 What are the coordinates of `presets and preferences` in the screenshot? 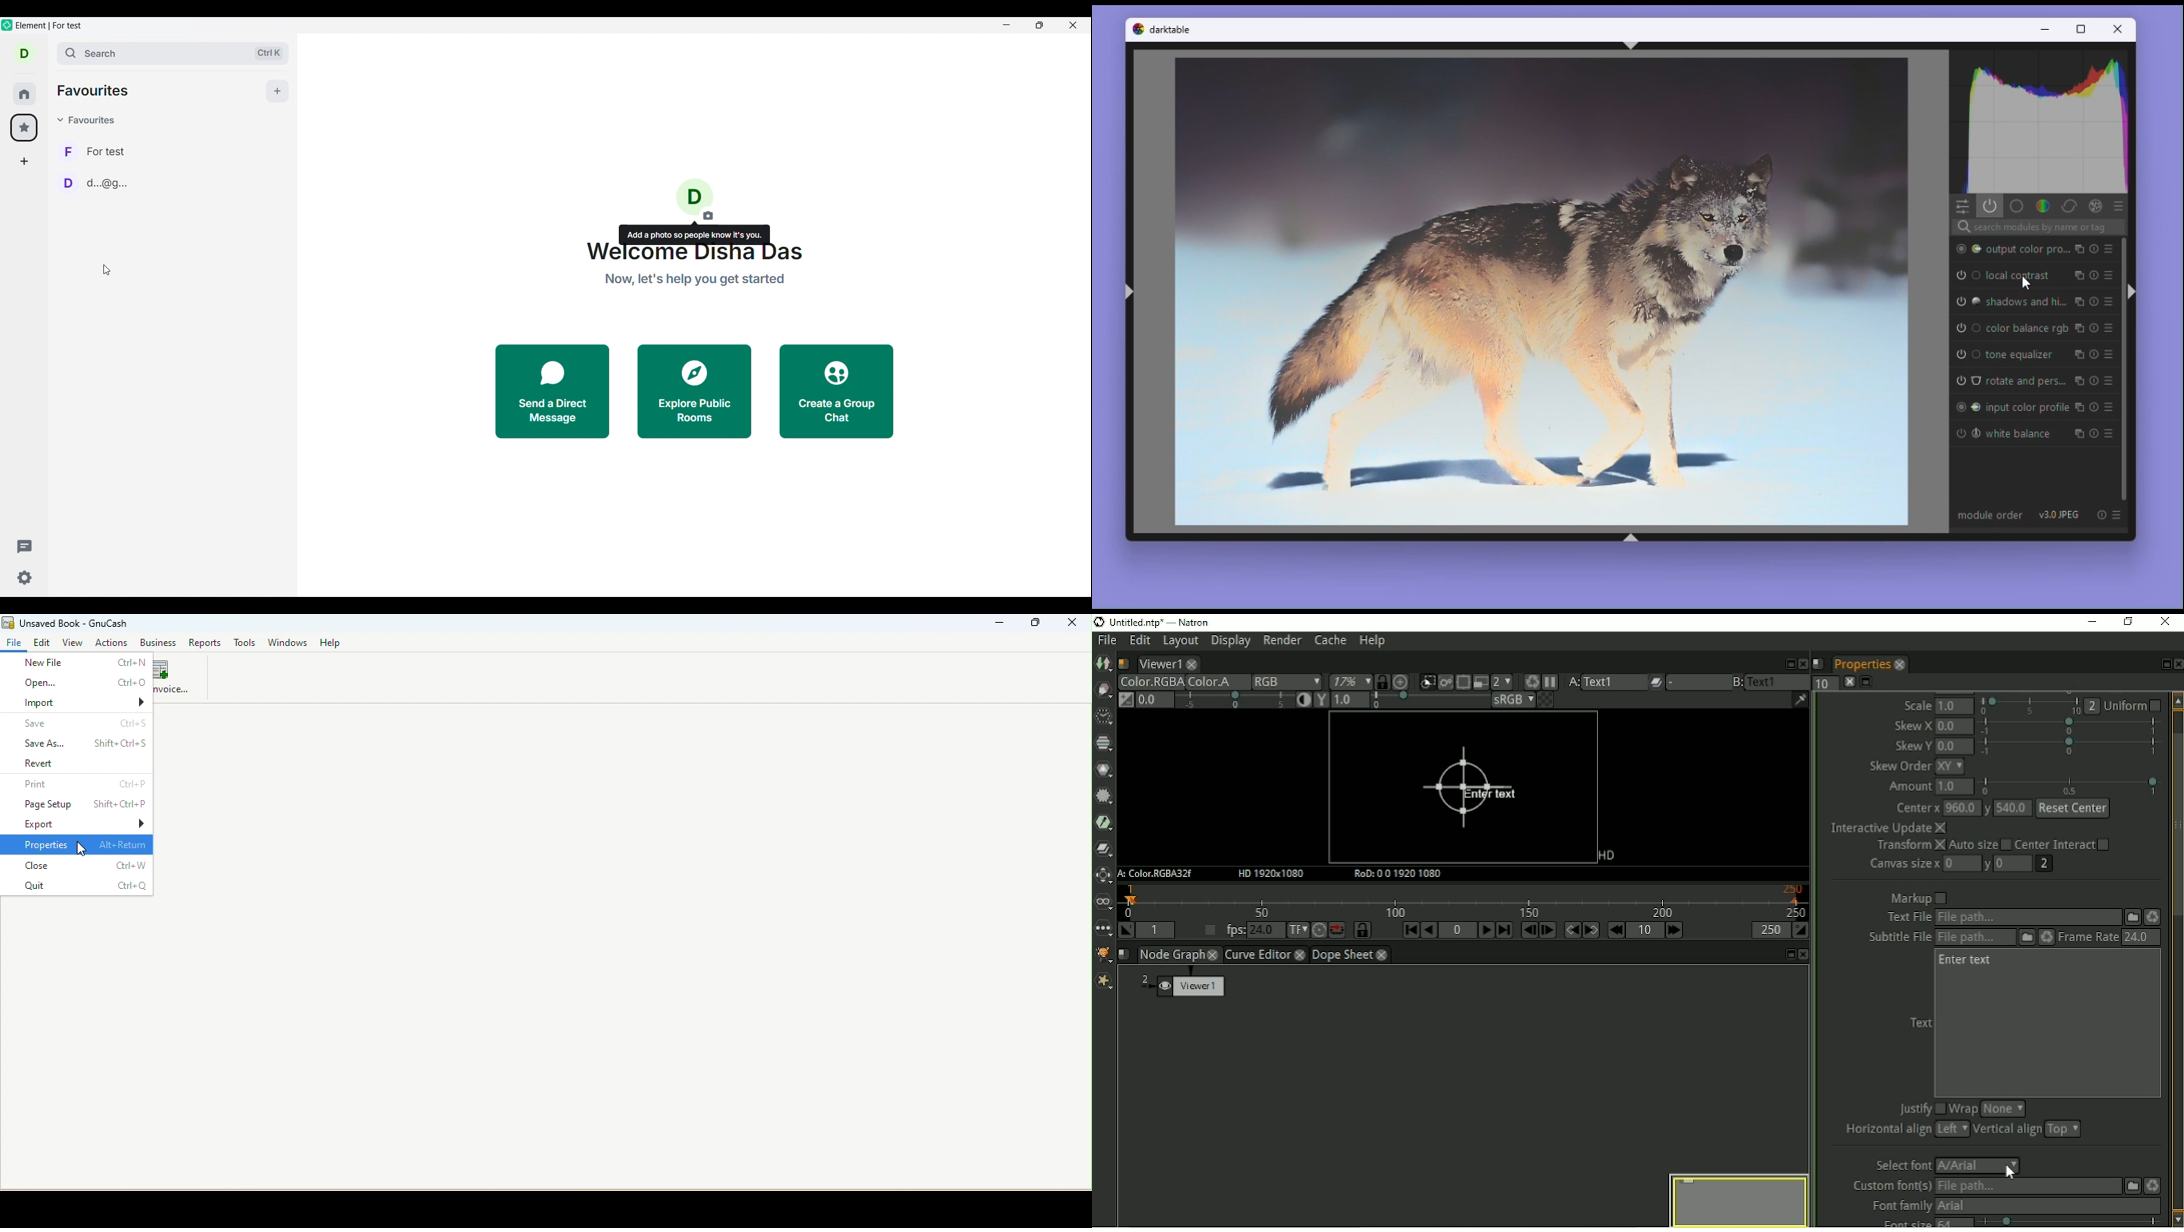 It's located at (2118, 515).